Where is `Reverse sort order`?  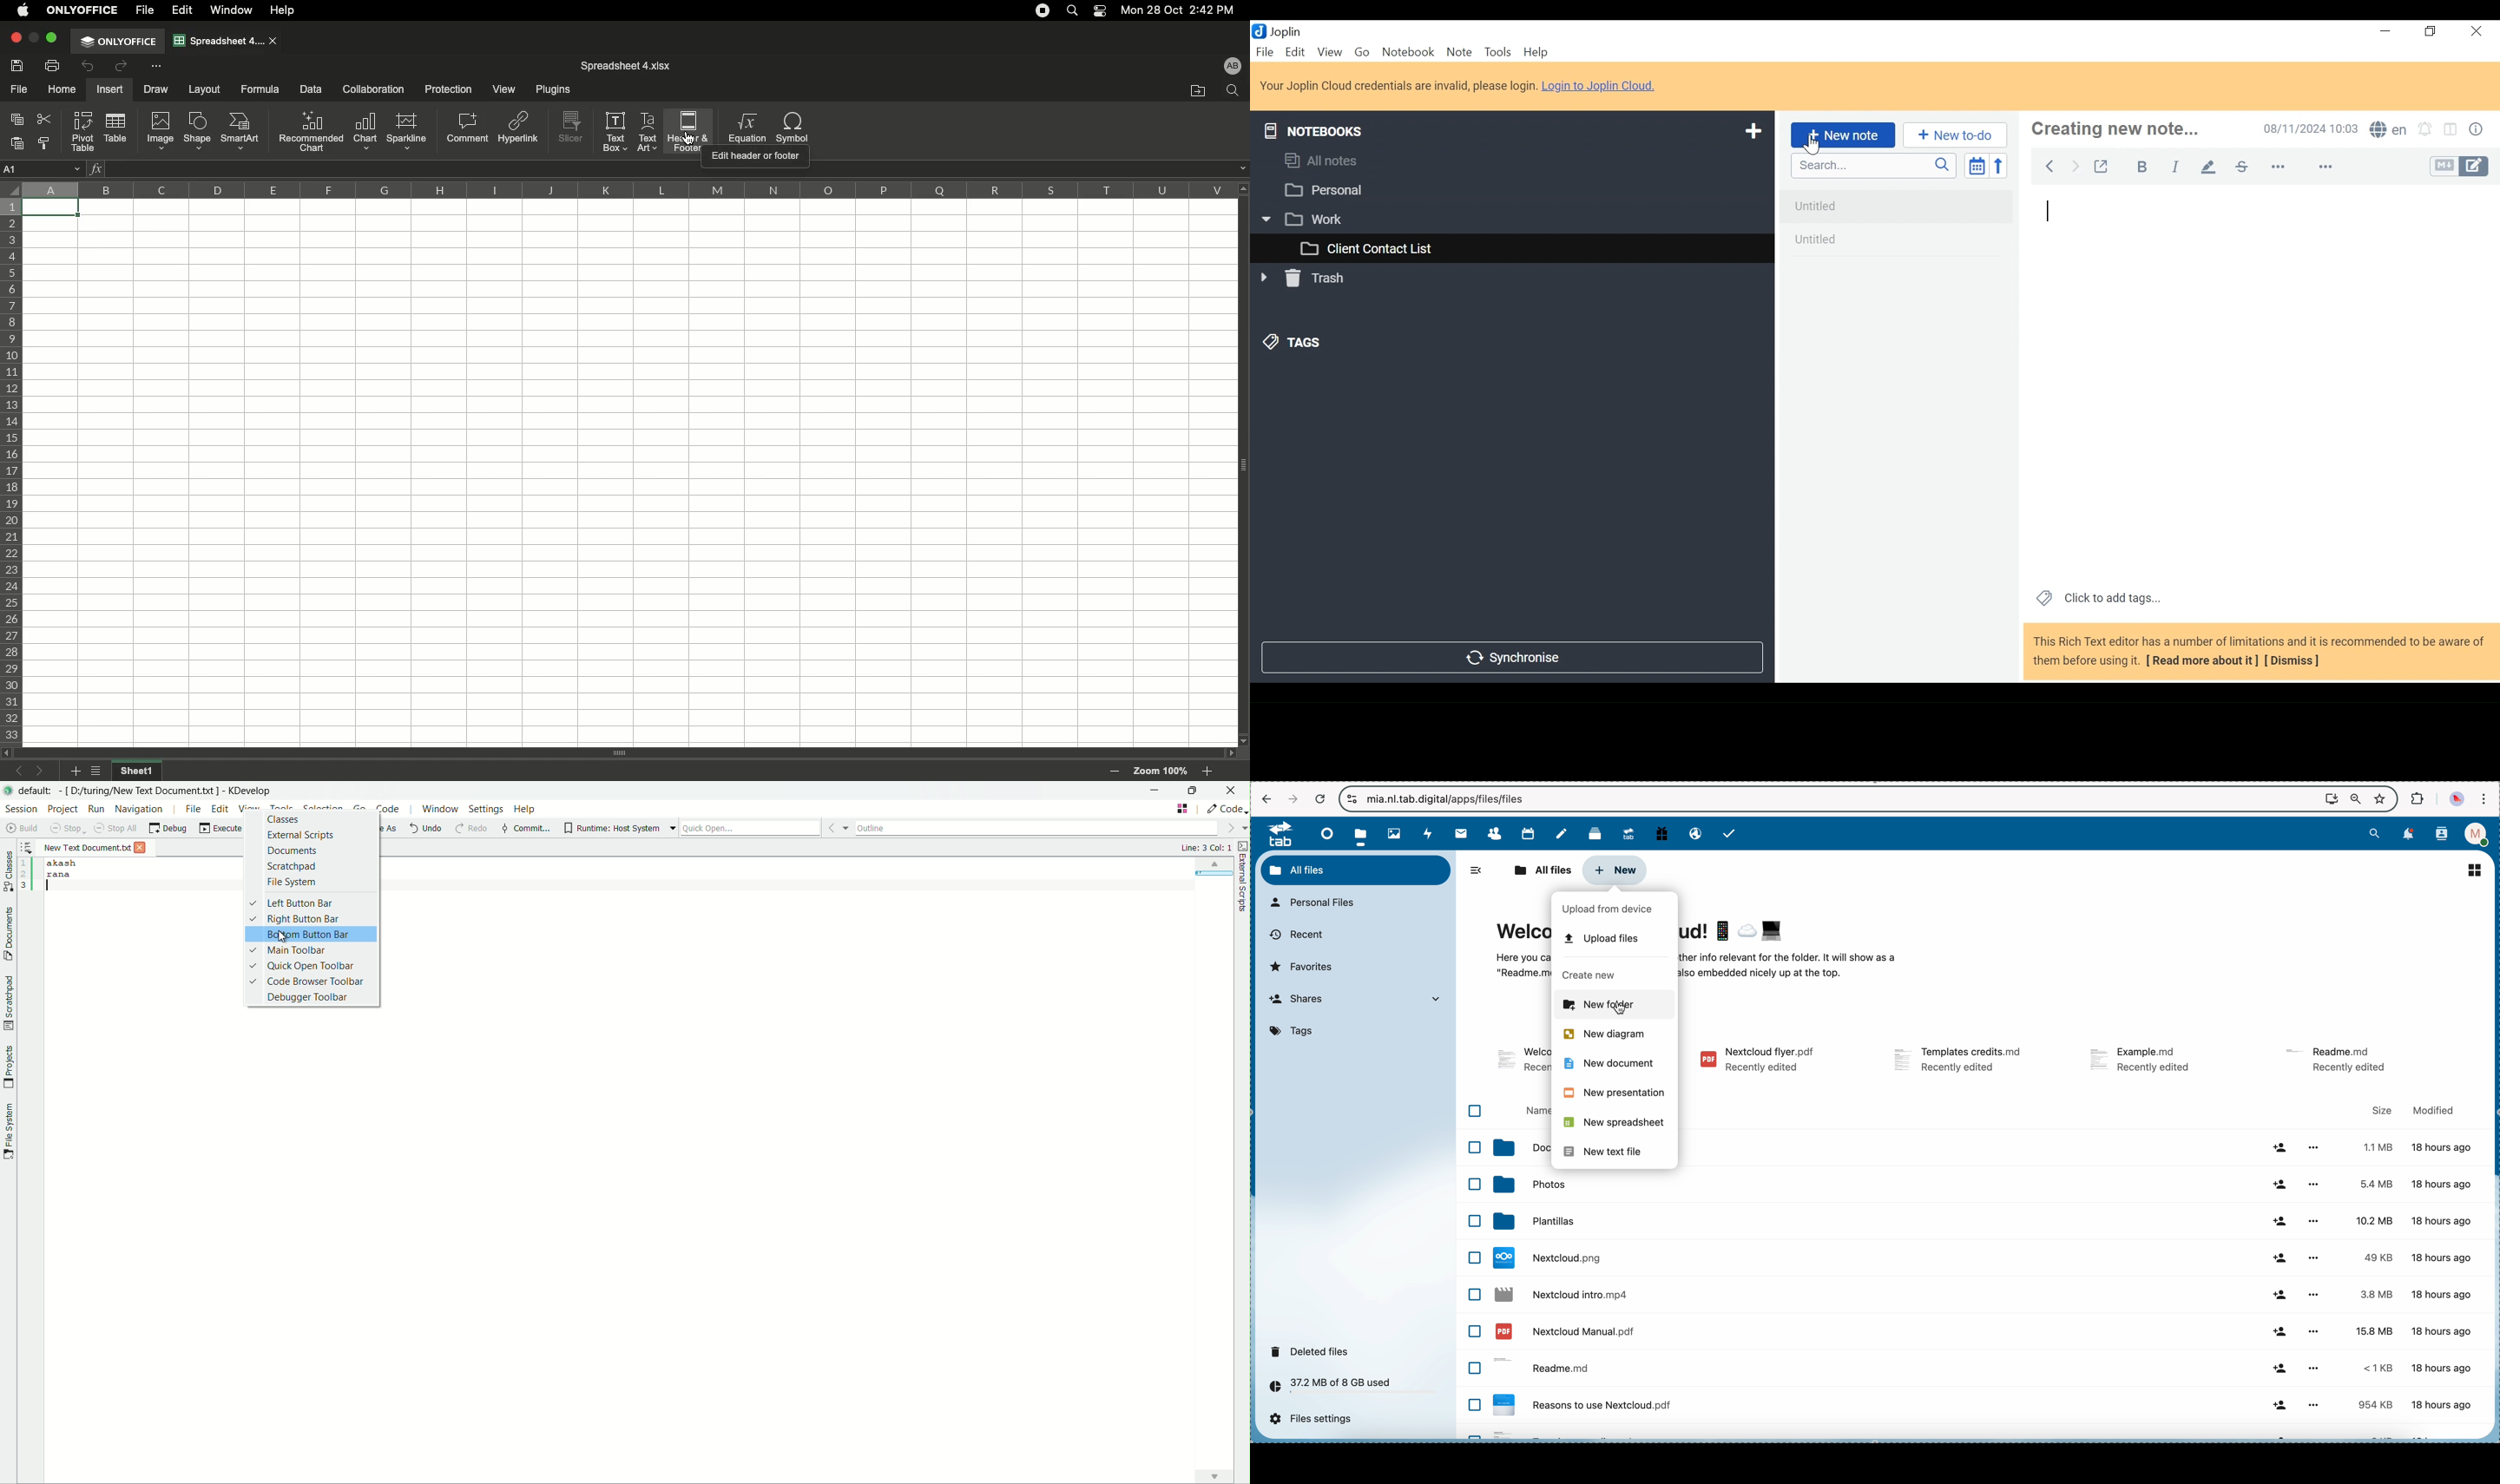
Reverse sort order is located at coordinates (1997, 165).